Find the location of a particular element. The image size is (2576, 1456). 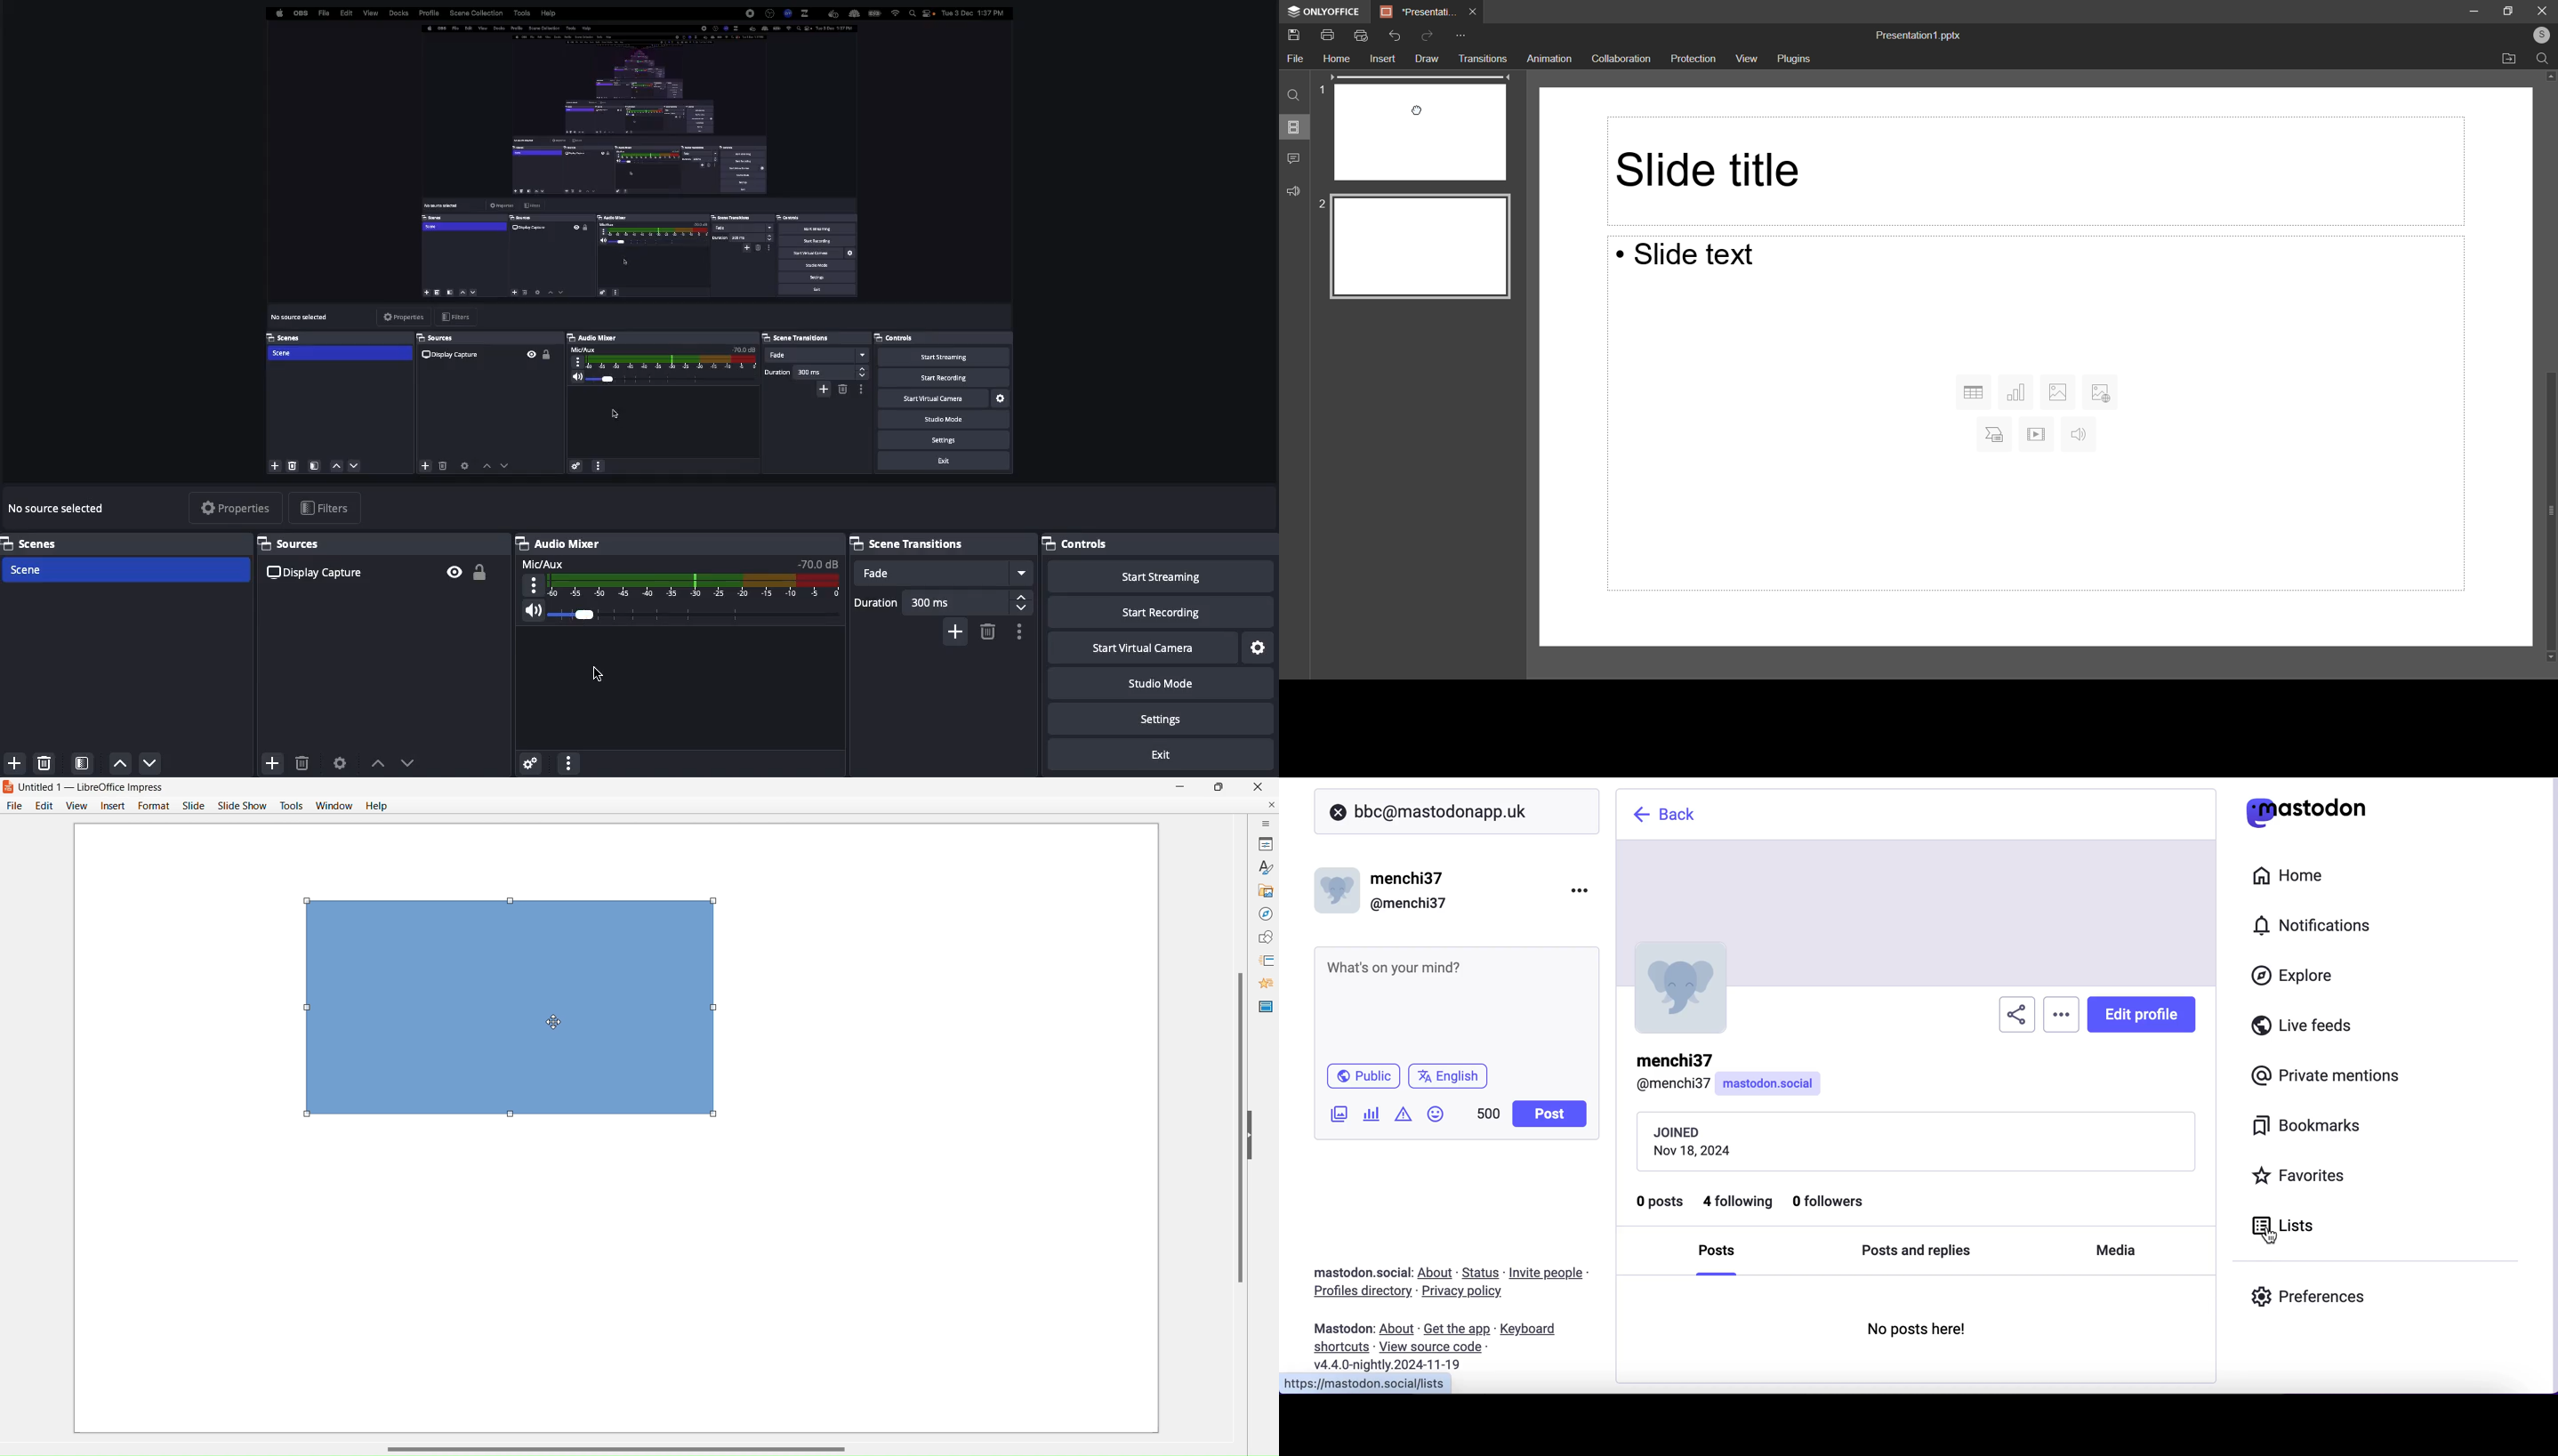

get the app is located at coordinates (1456, 1329).